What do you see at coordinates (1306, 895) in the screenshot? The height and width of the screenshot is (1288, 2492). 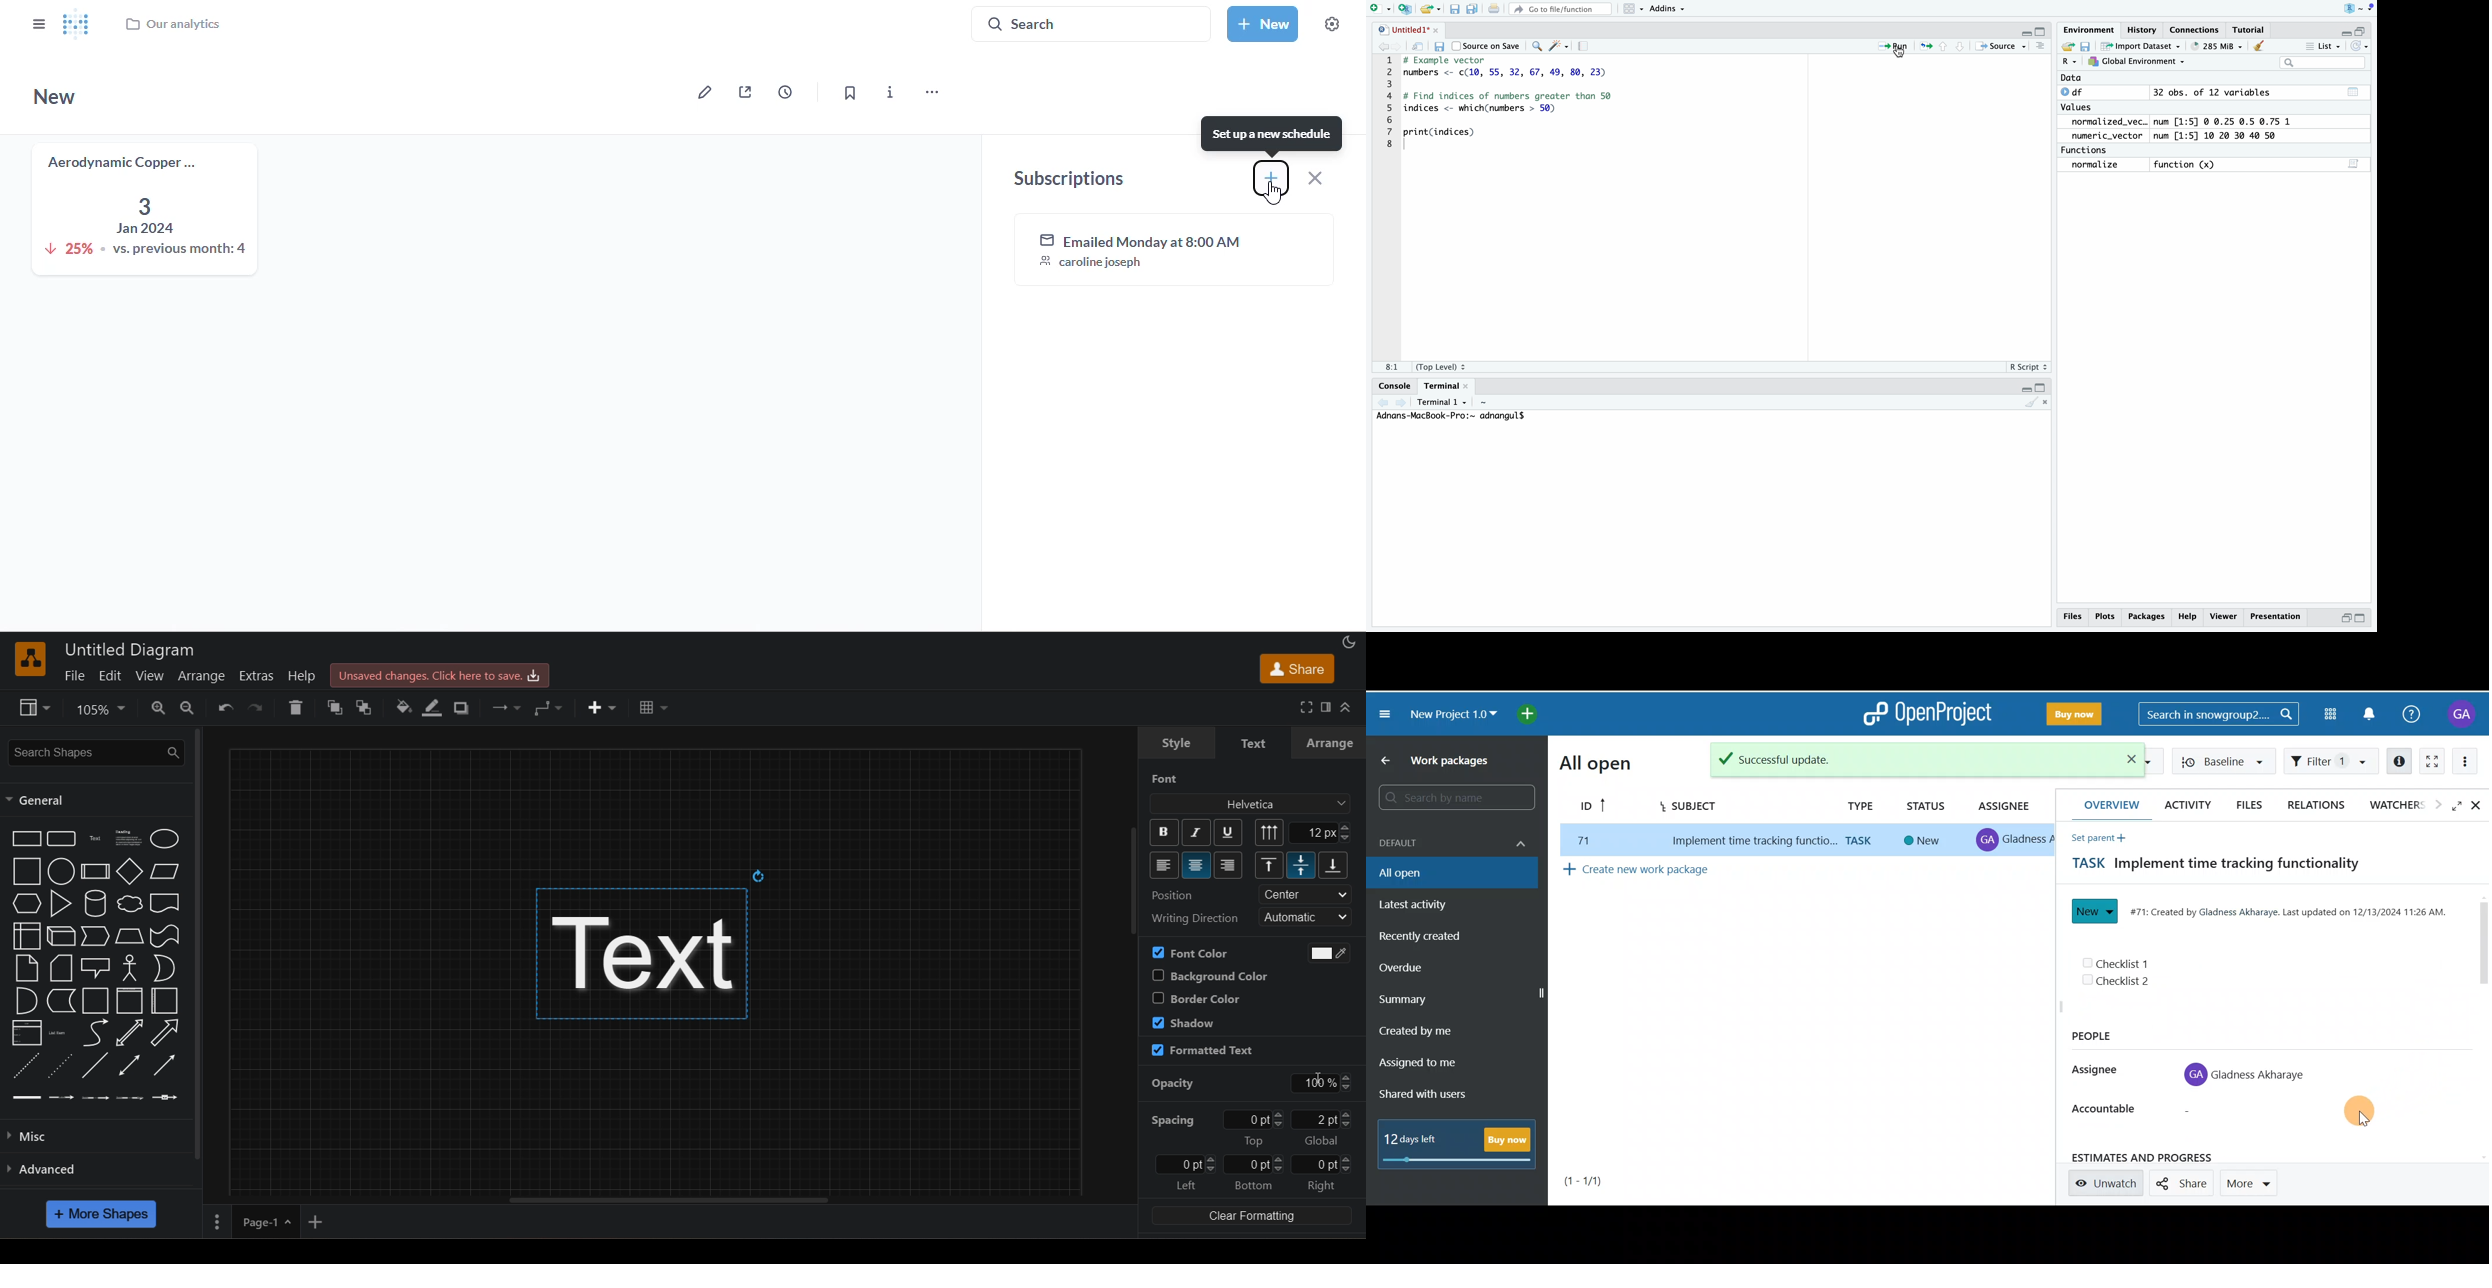 I see `center` at bounding box center [1306, 895].